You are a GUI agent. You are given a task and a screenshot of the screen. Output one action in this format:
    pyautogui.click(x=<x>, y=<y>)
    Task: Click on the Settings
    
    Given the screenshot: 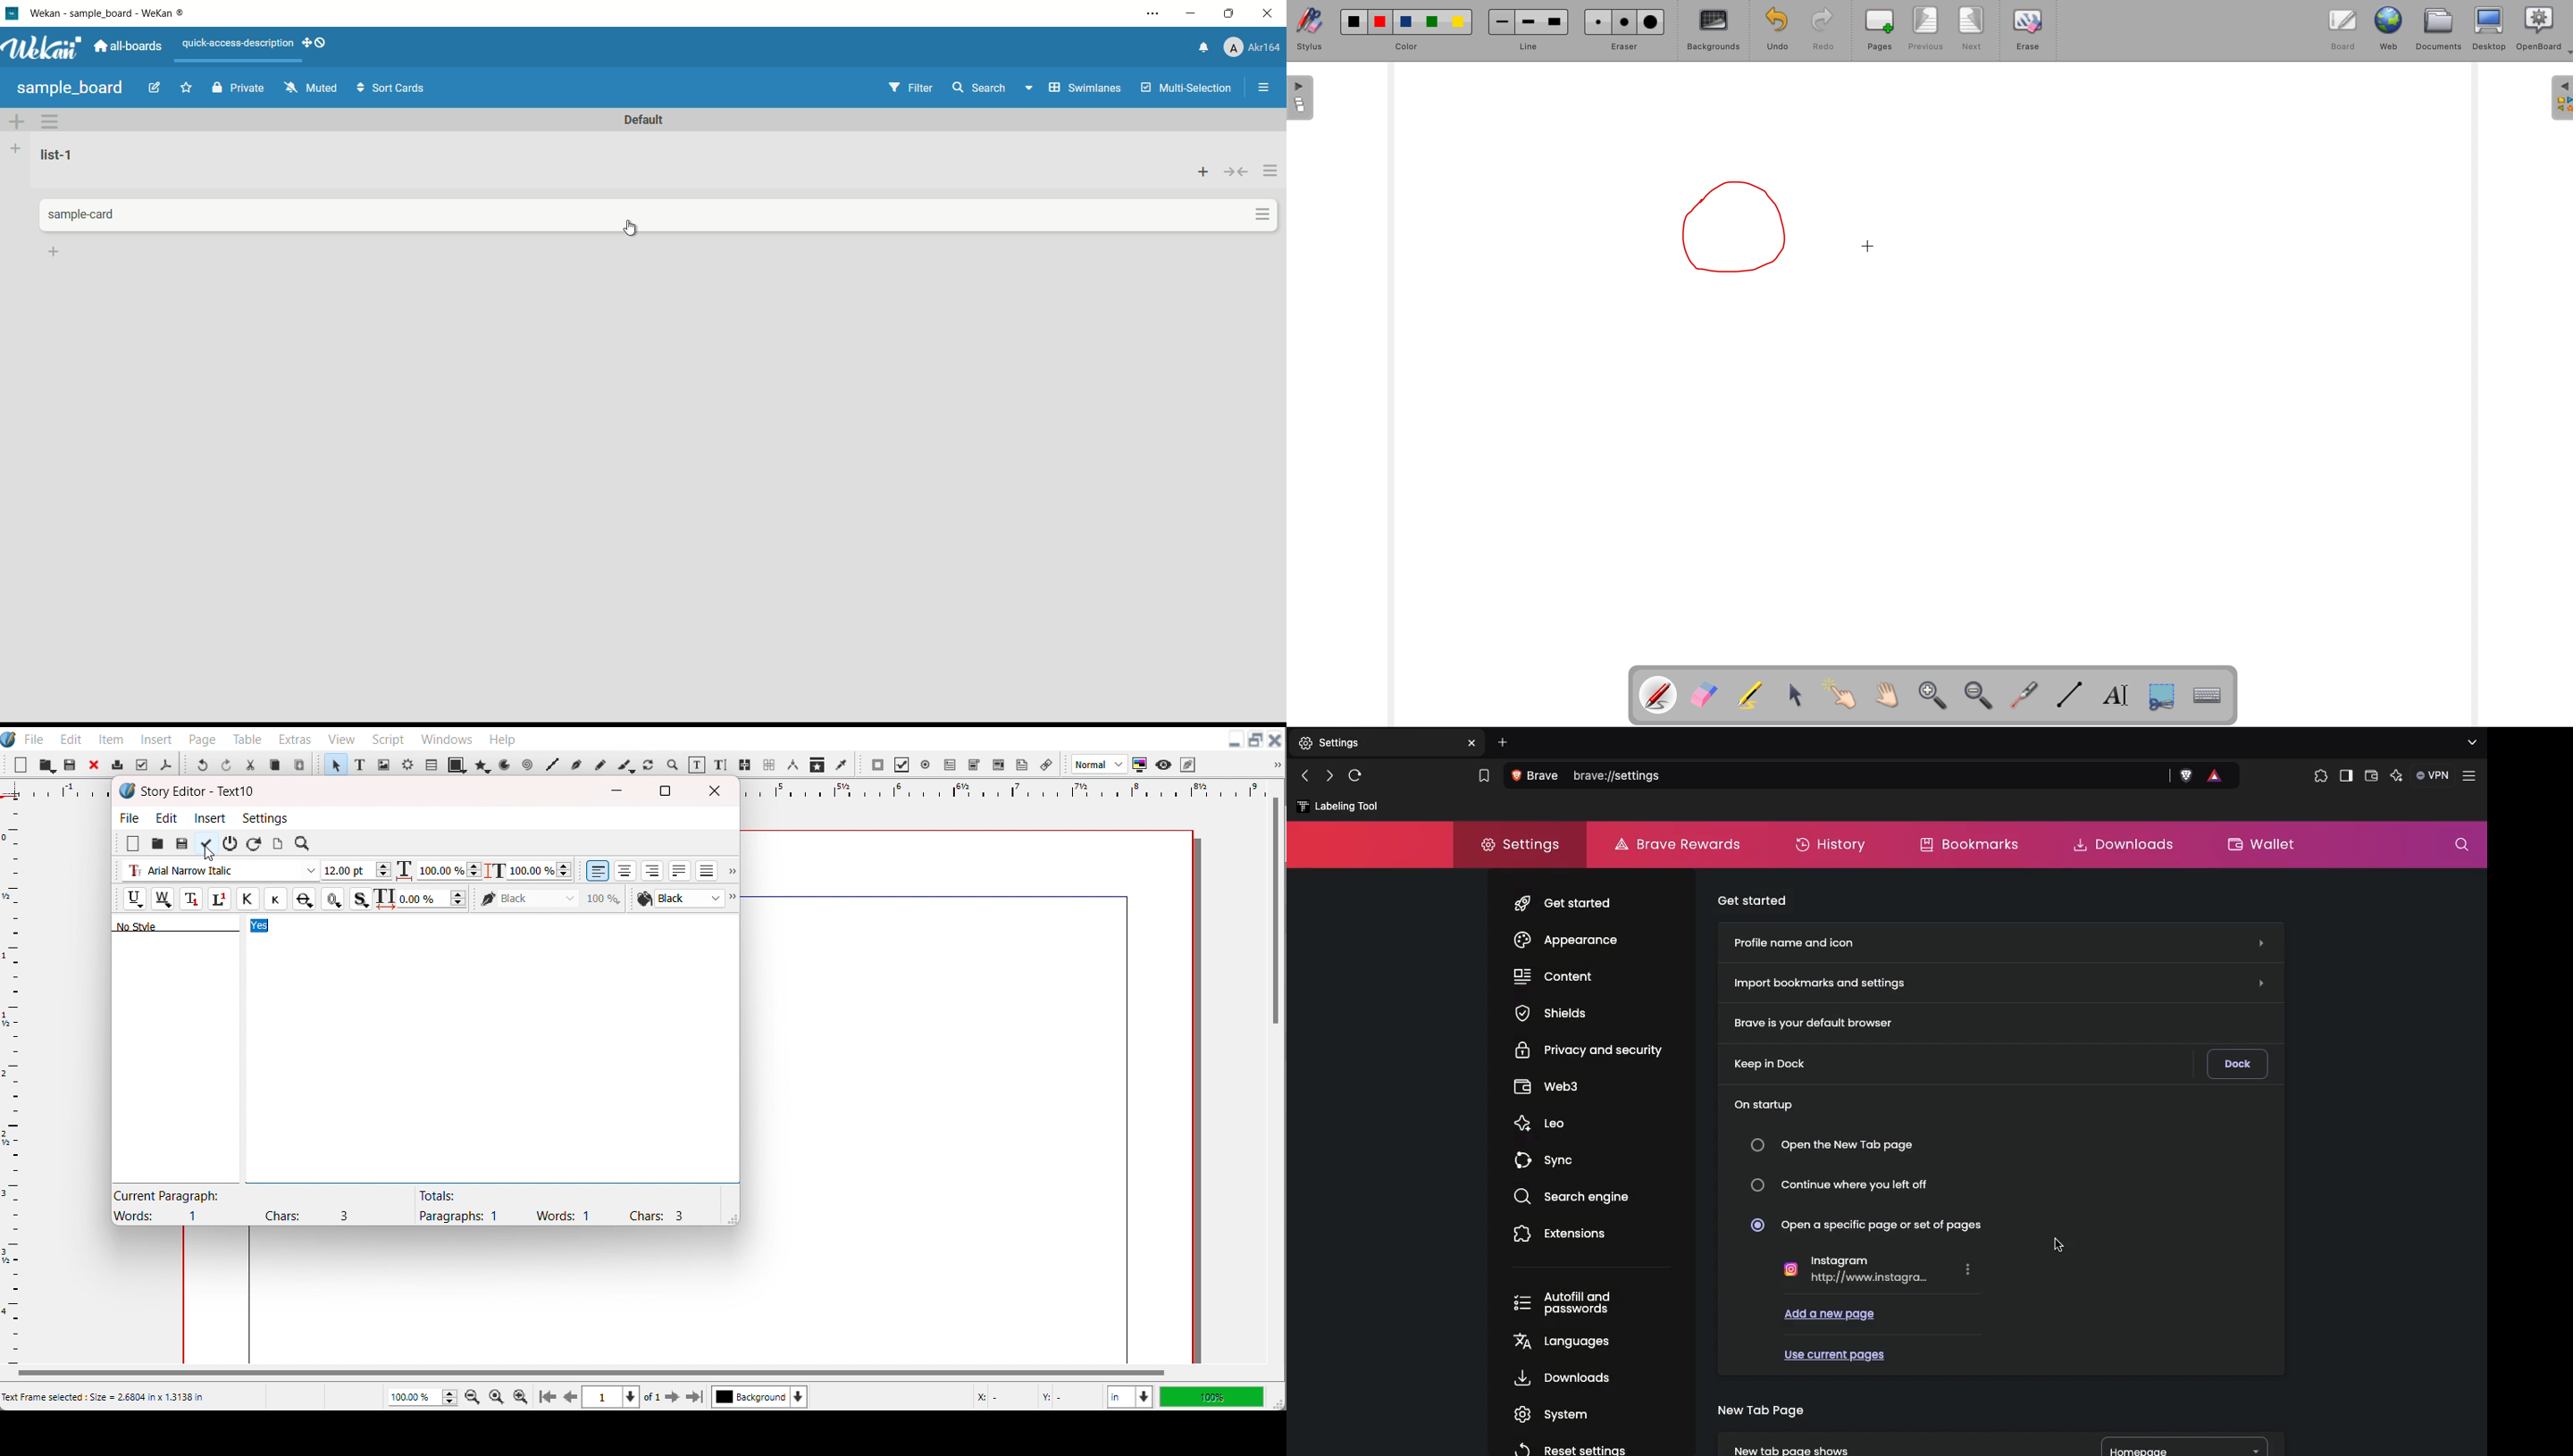 What is the action you would take?
    pyautogui.click(x=265, y=818)
    